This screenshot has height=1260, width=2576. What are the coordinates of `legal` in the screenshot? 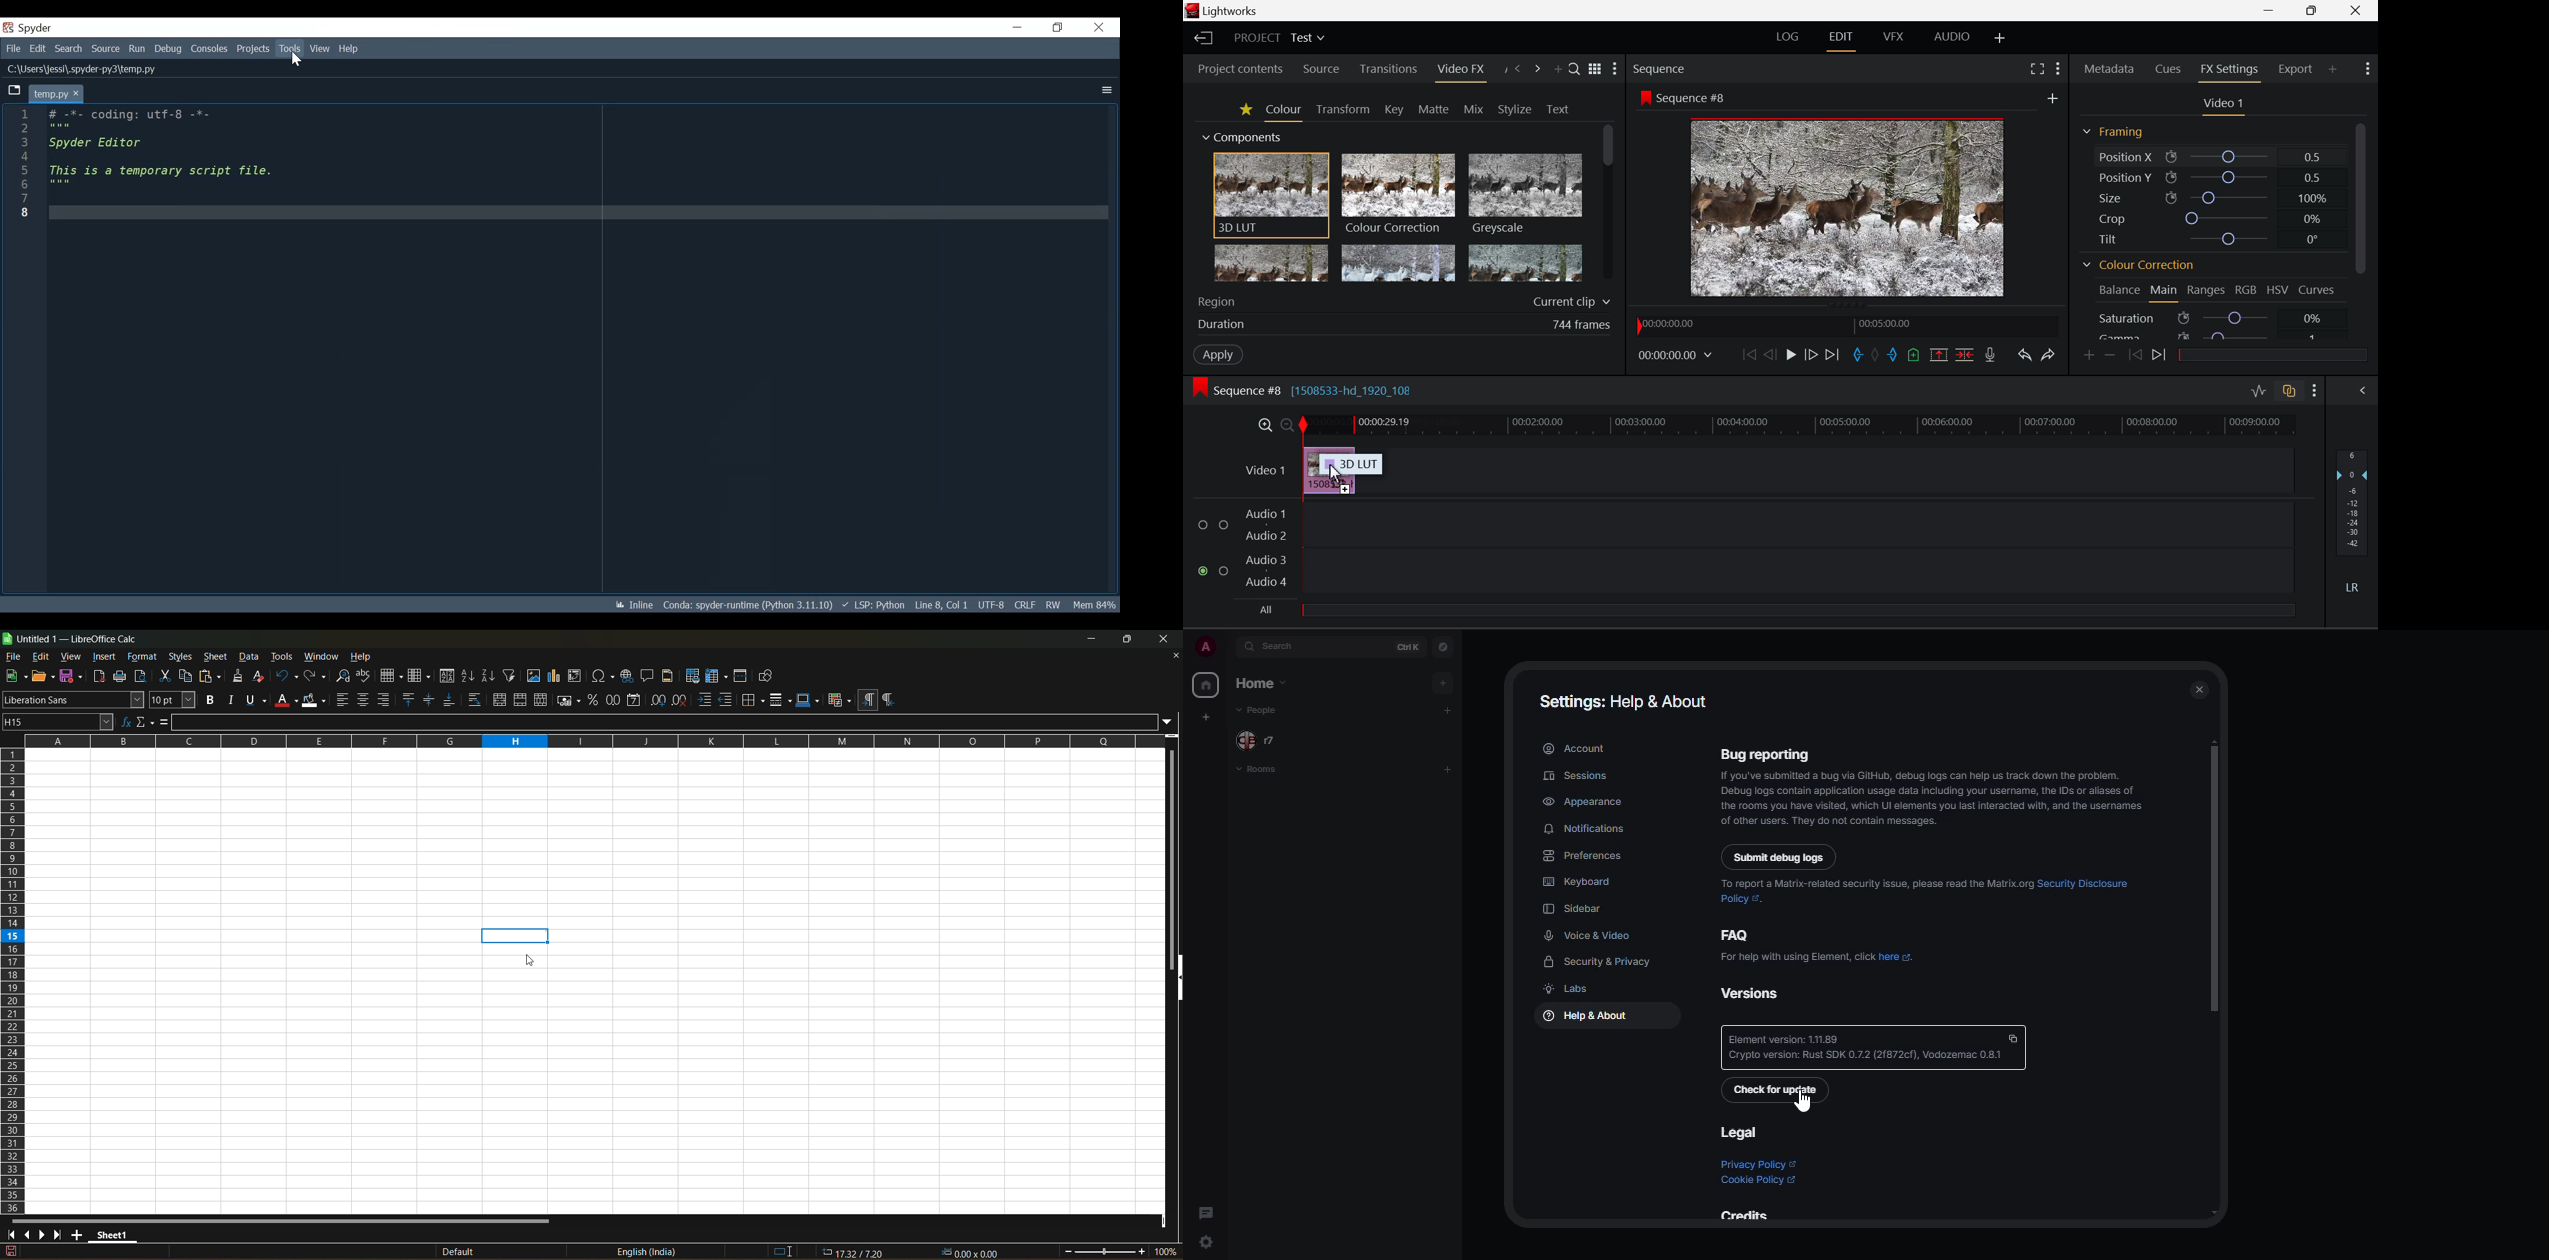 It's located at (1737, 1132).